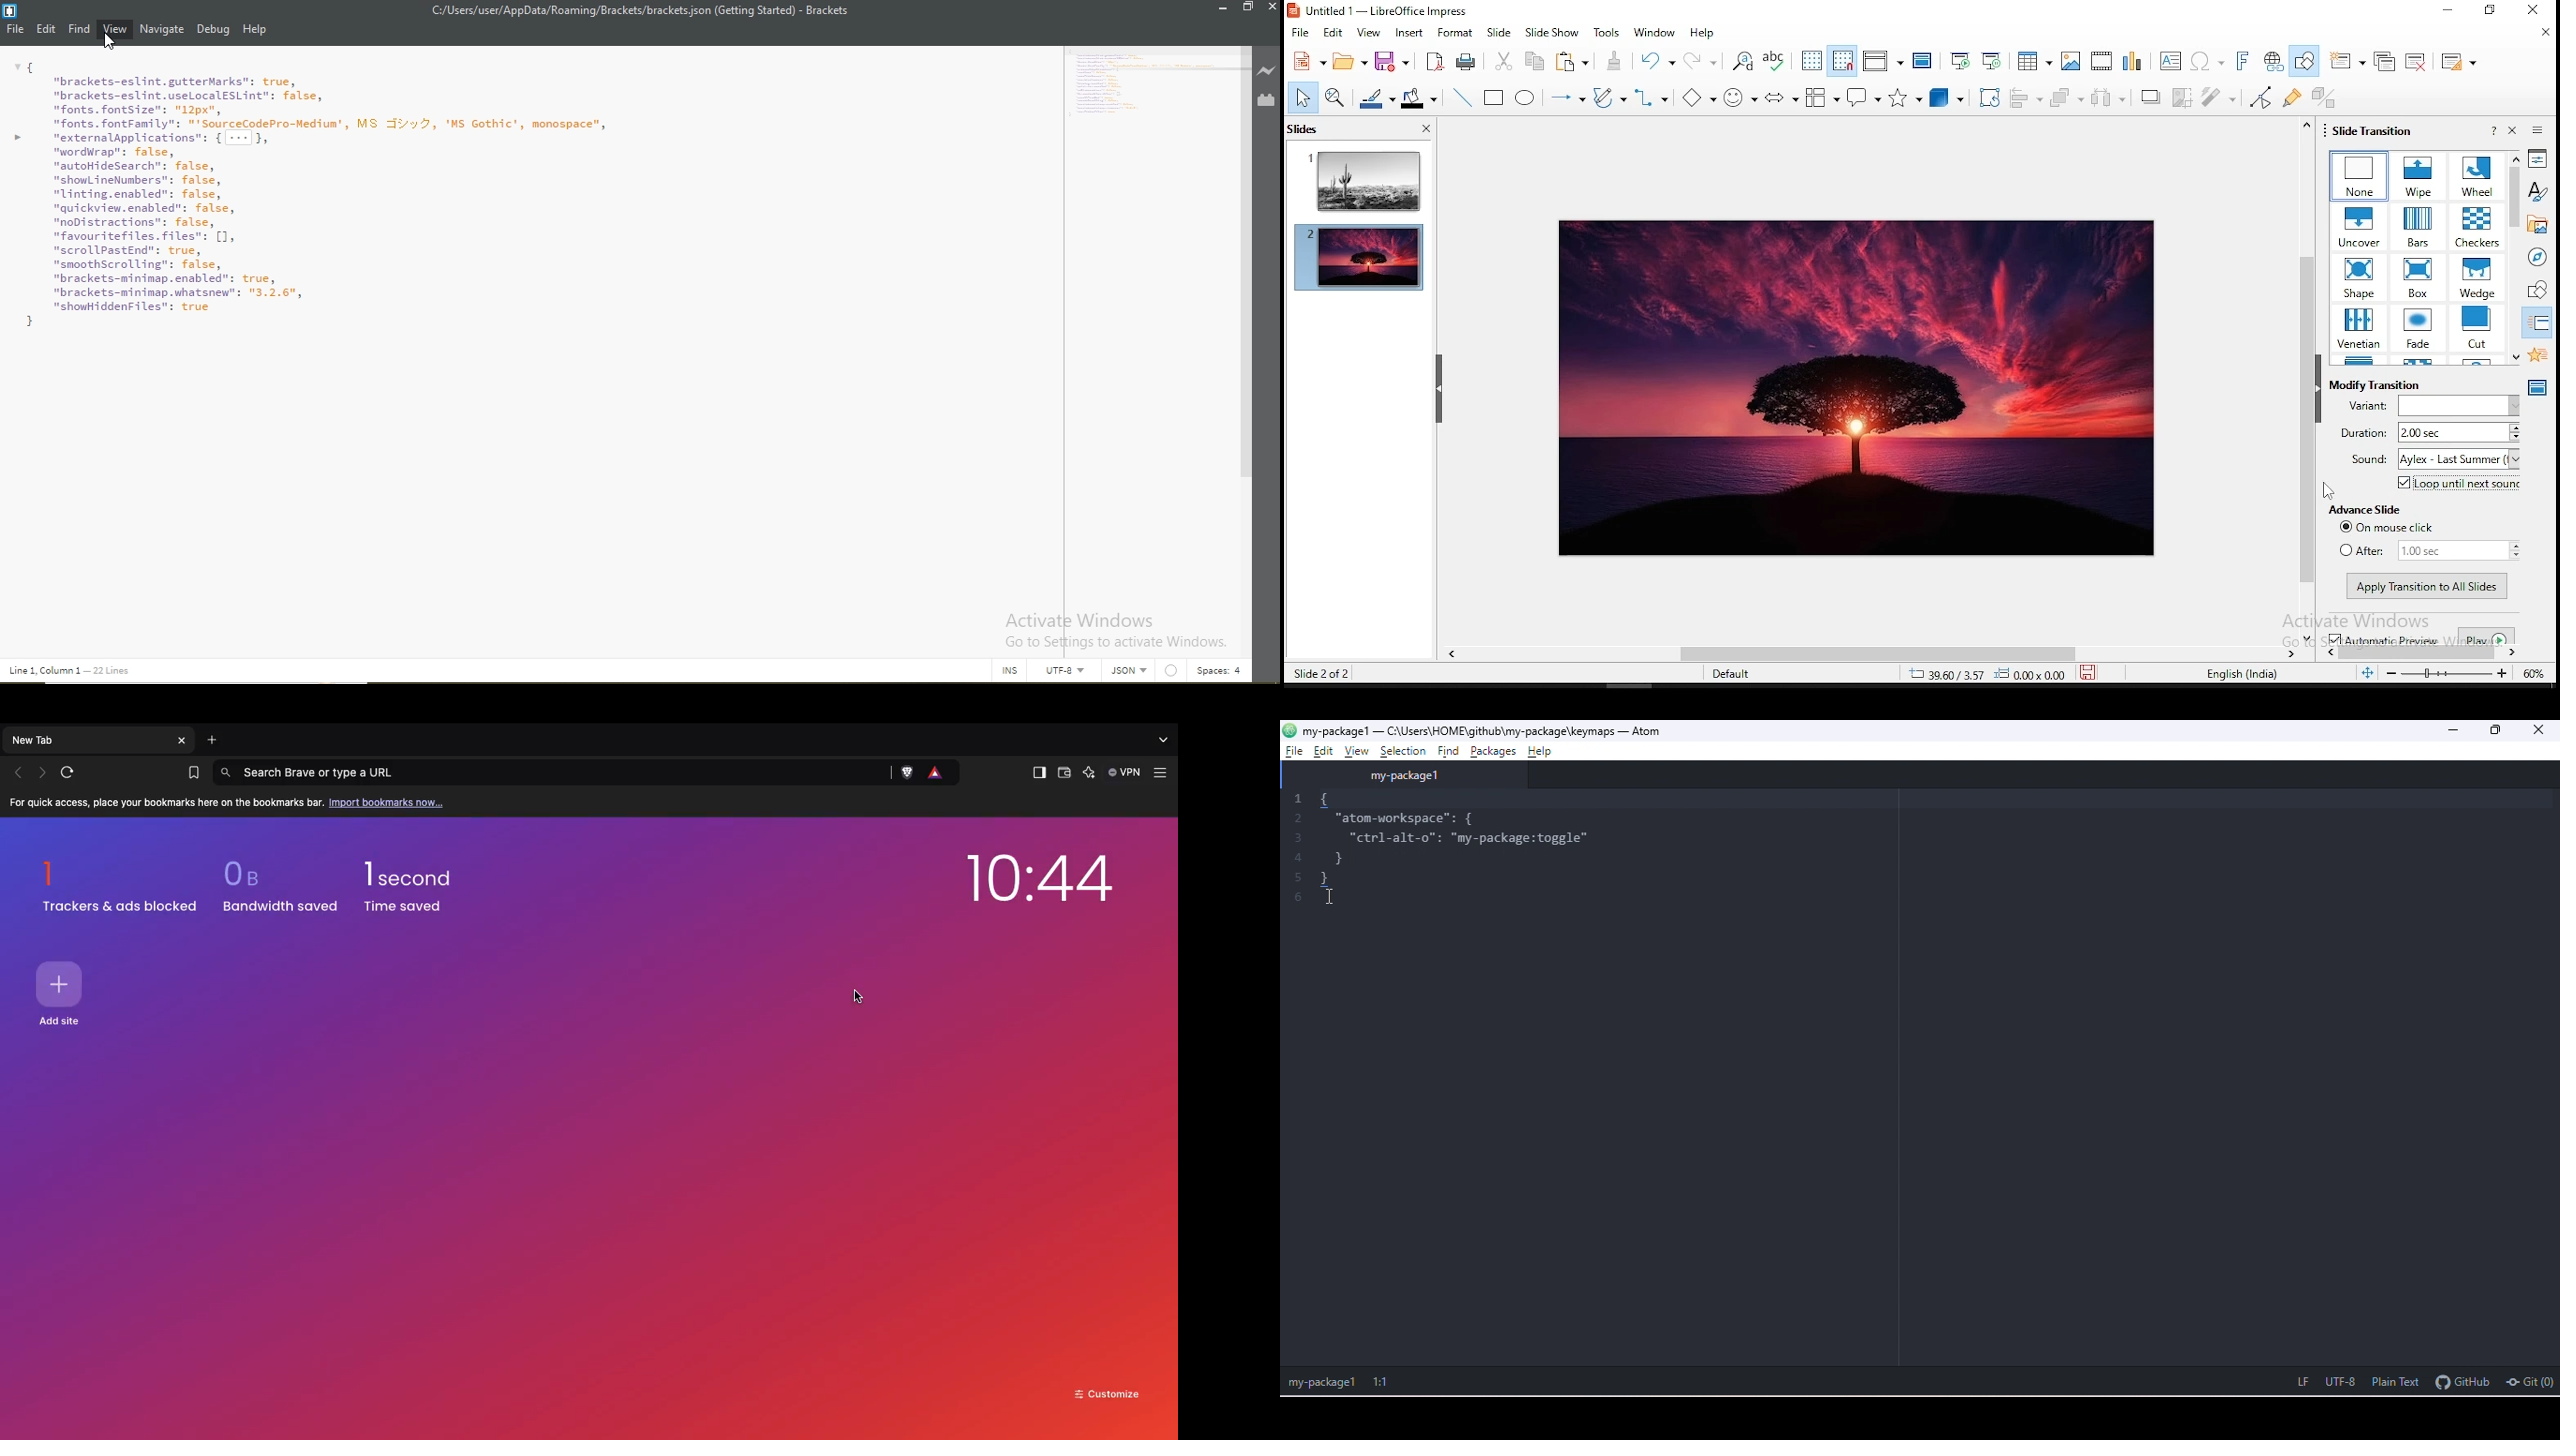 This screenshot has height=1456, width=2576. What do you see at coordinates (1361, 182) in the screenshot?
I see `slide 1` at bounding box center [1361, 182].